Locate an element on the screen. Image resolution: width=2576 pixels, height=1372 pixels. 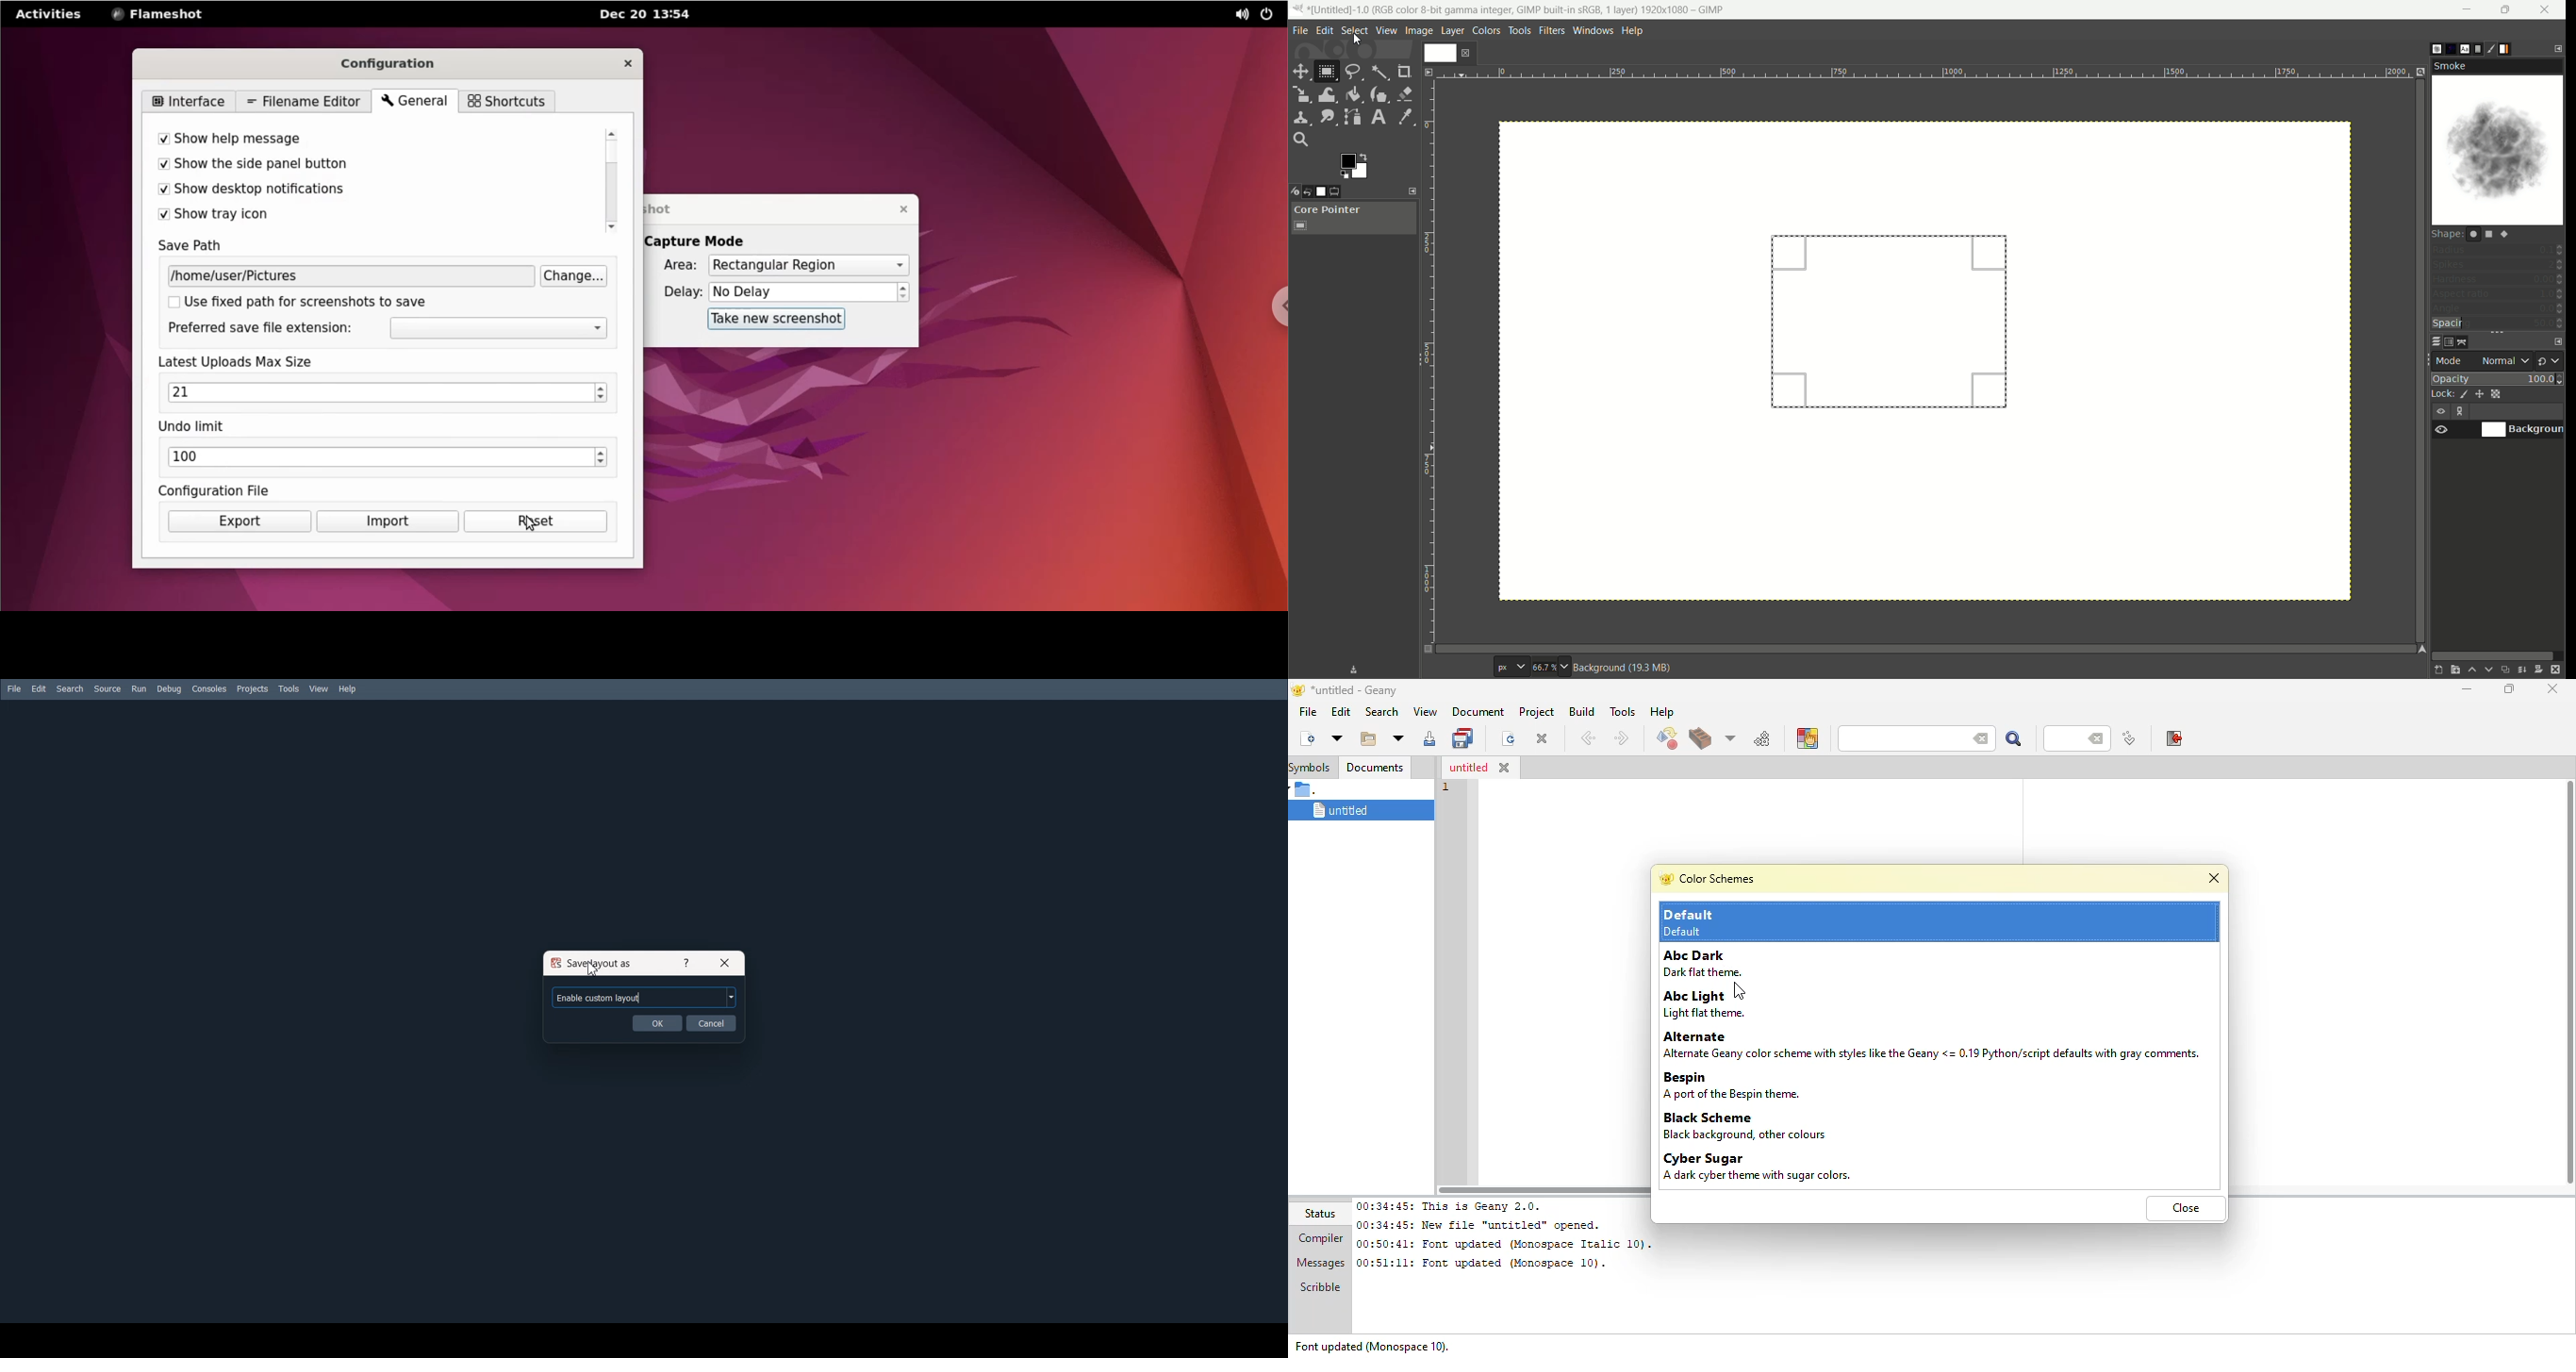
Cancel is located at coordinates (712, 1023).